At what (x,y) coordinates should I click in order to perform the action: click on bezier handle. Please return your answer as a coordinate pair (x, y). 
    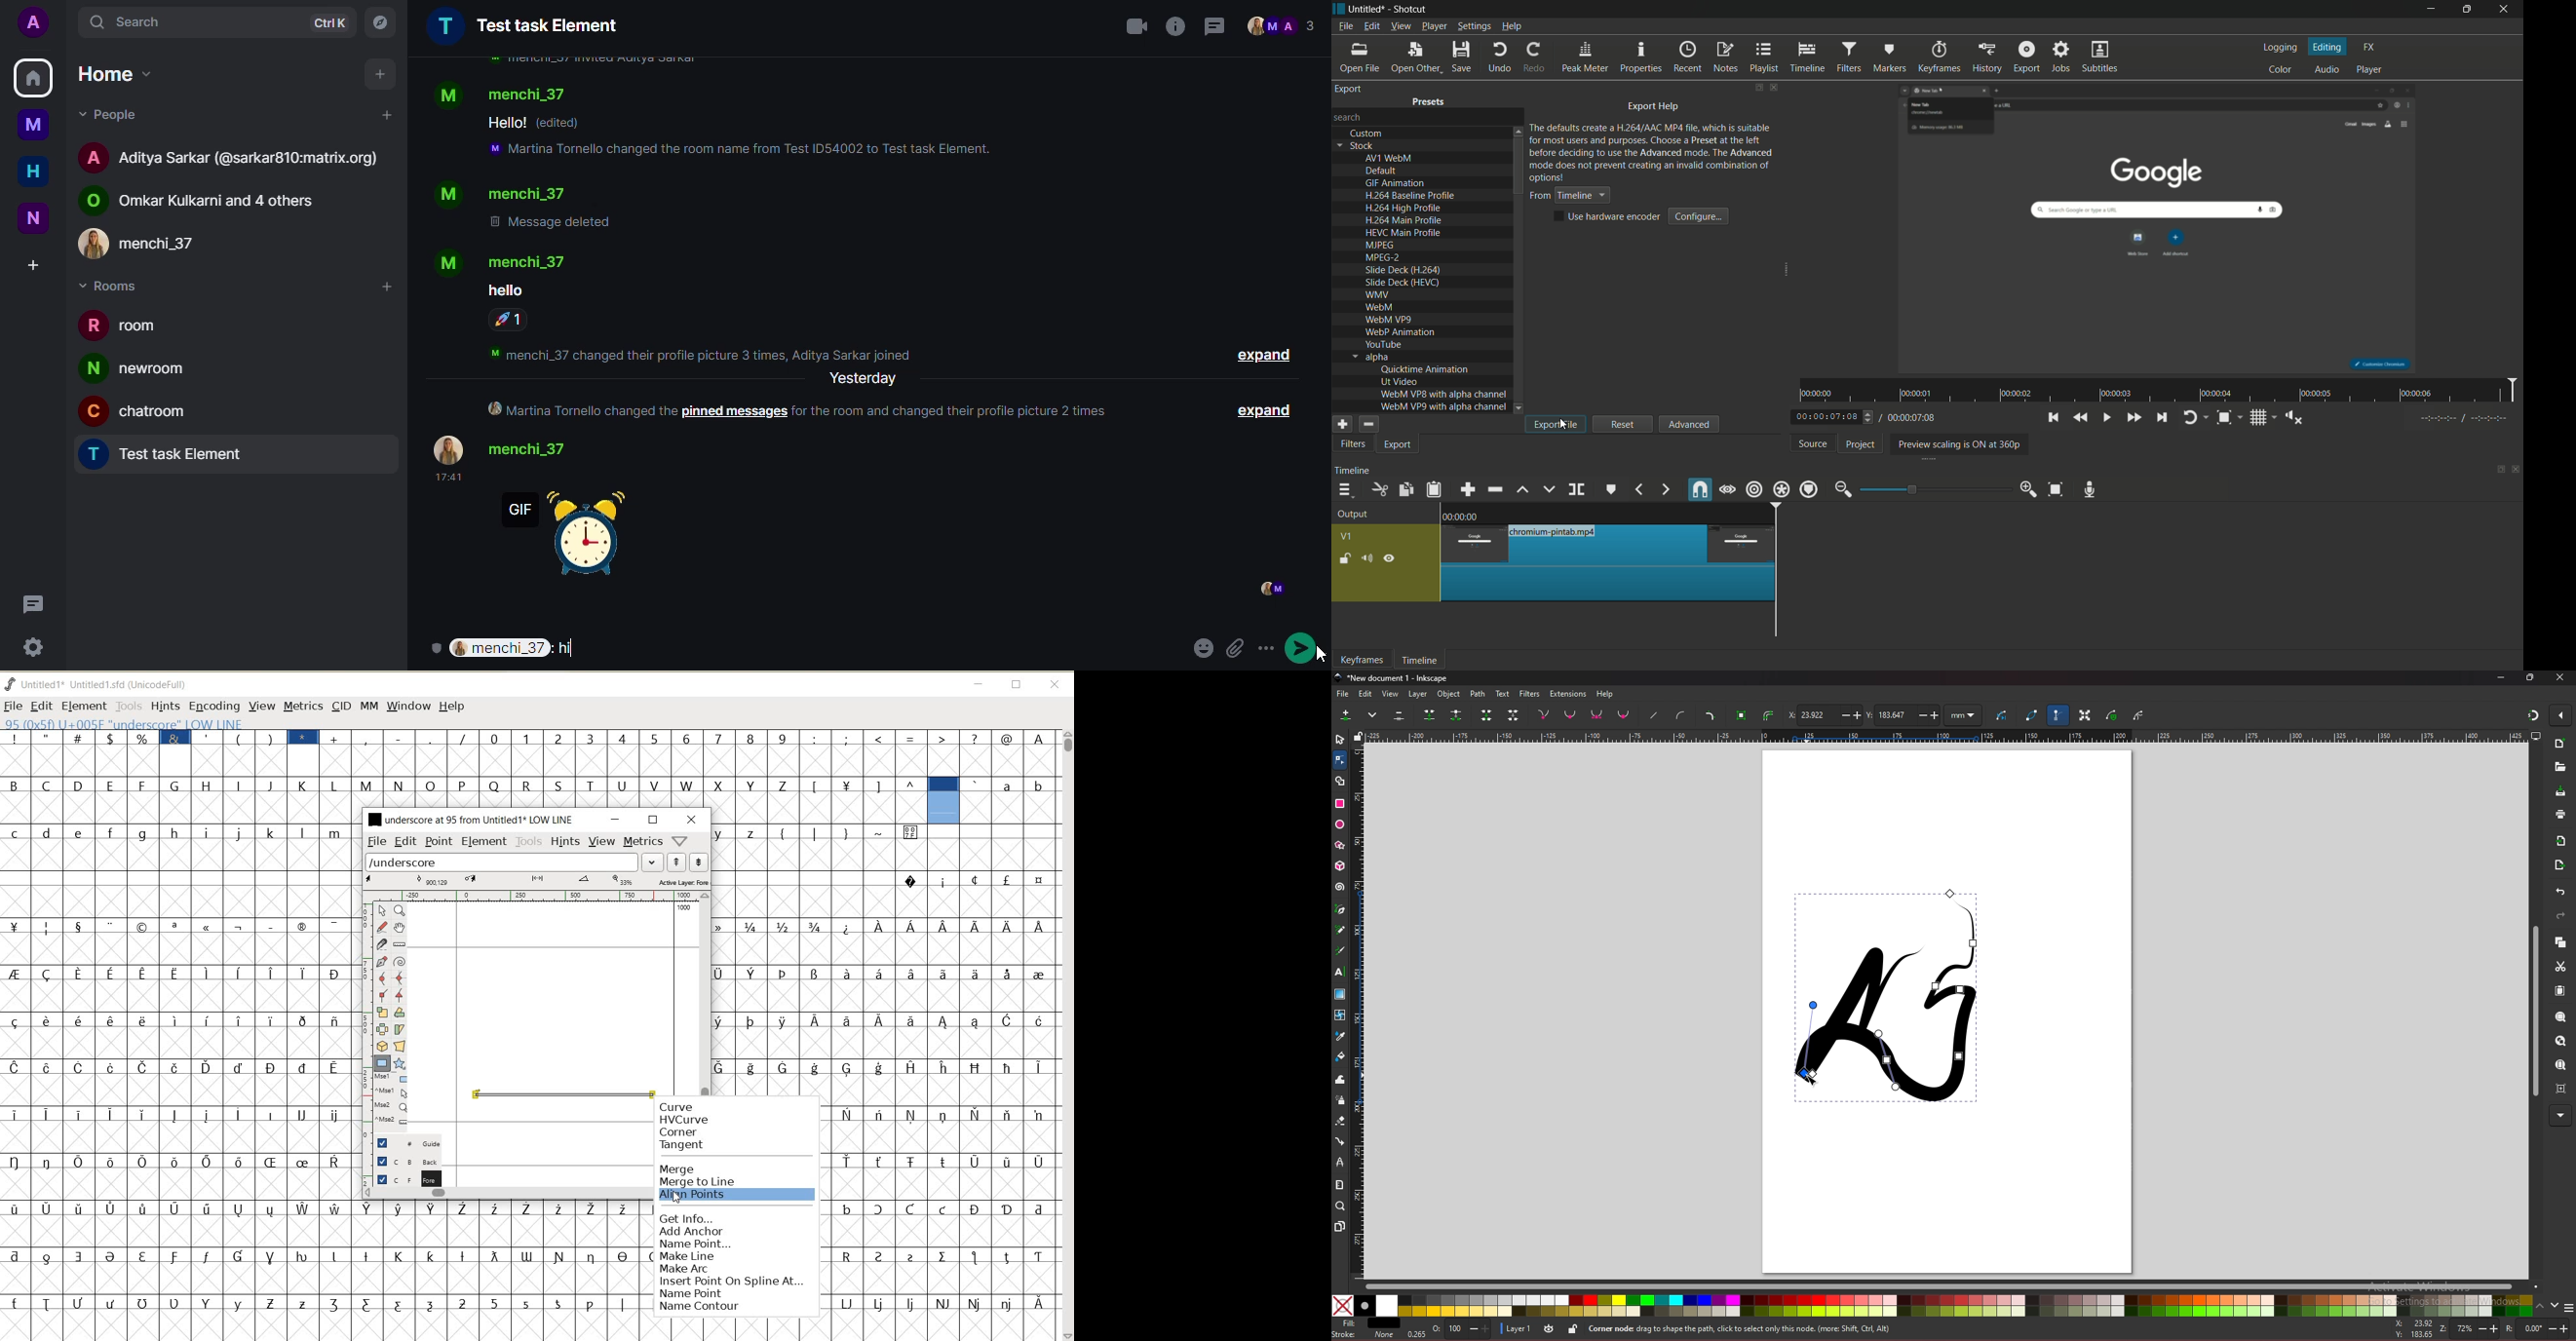
    Looking at the image, I should click on (2057, 715).